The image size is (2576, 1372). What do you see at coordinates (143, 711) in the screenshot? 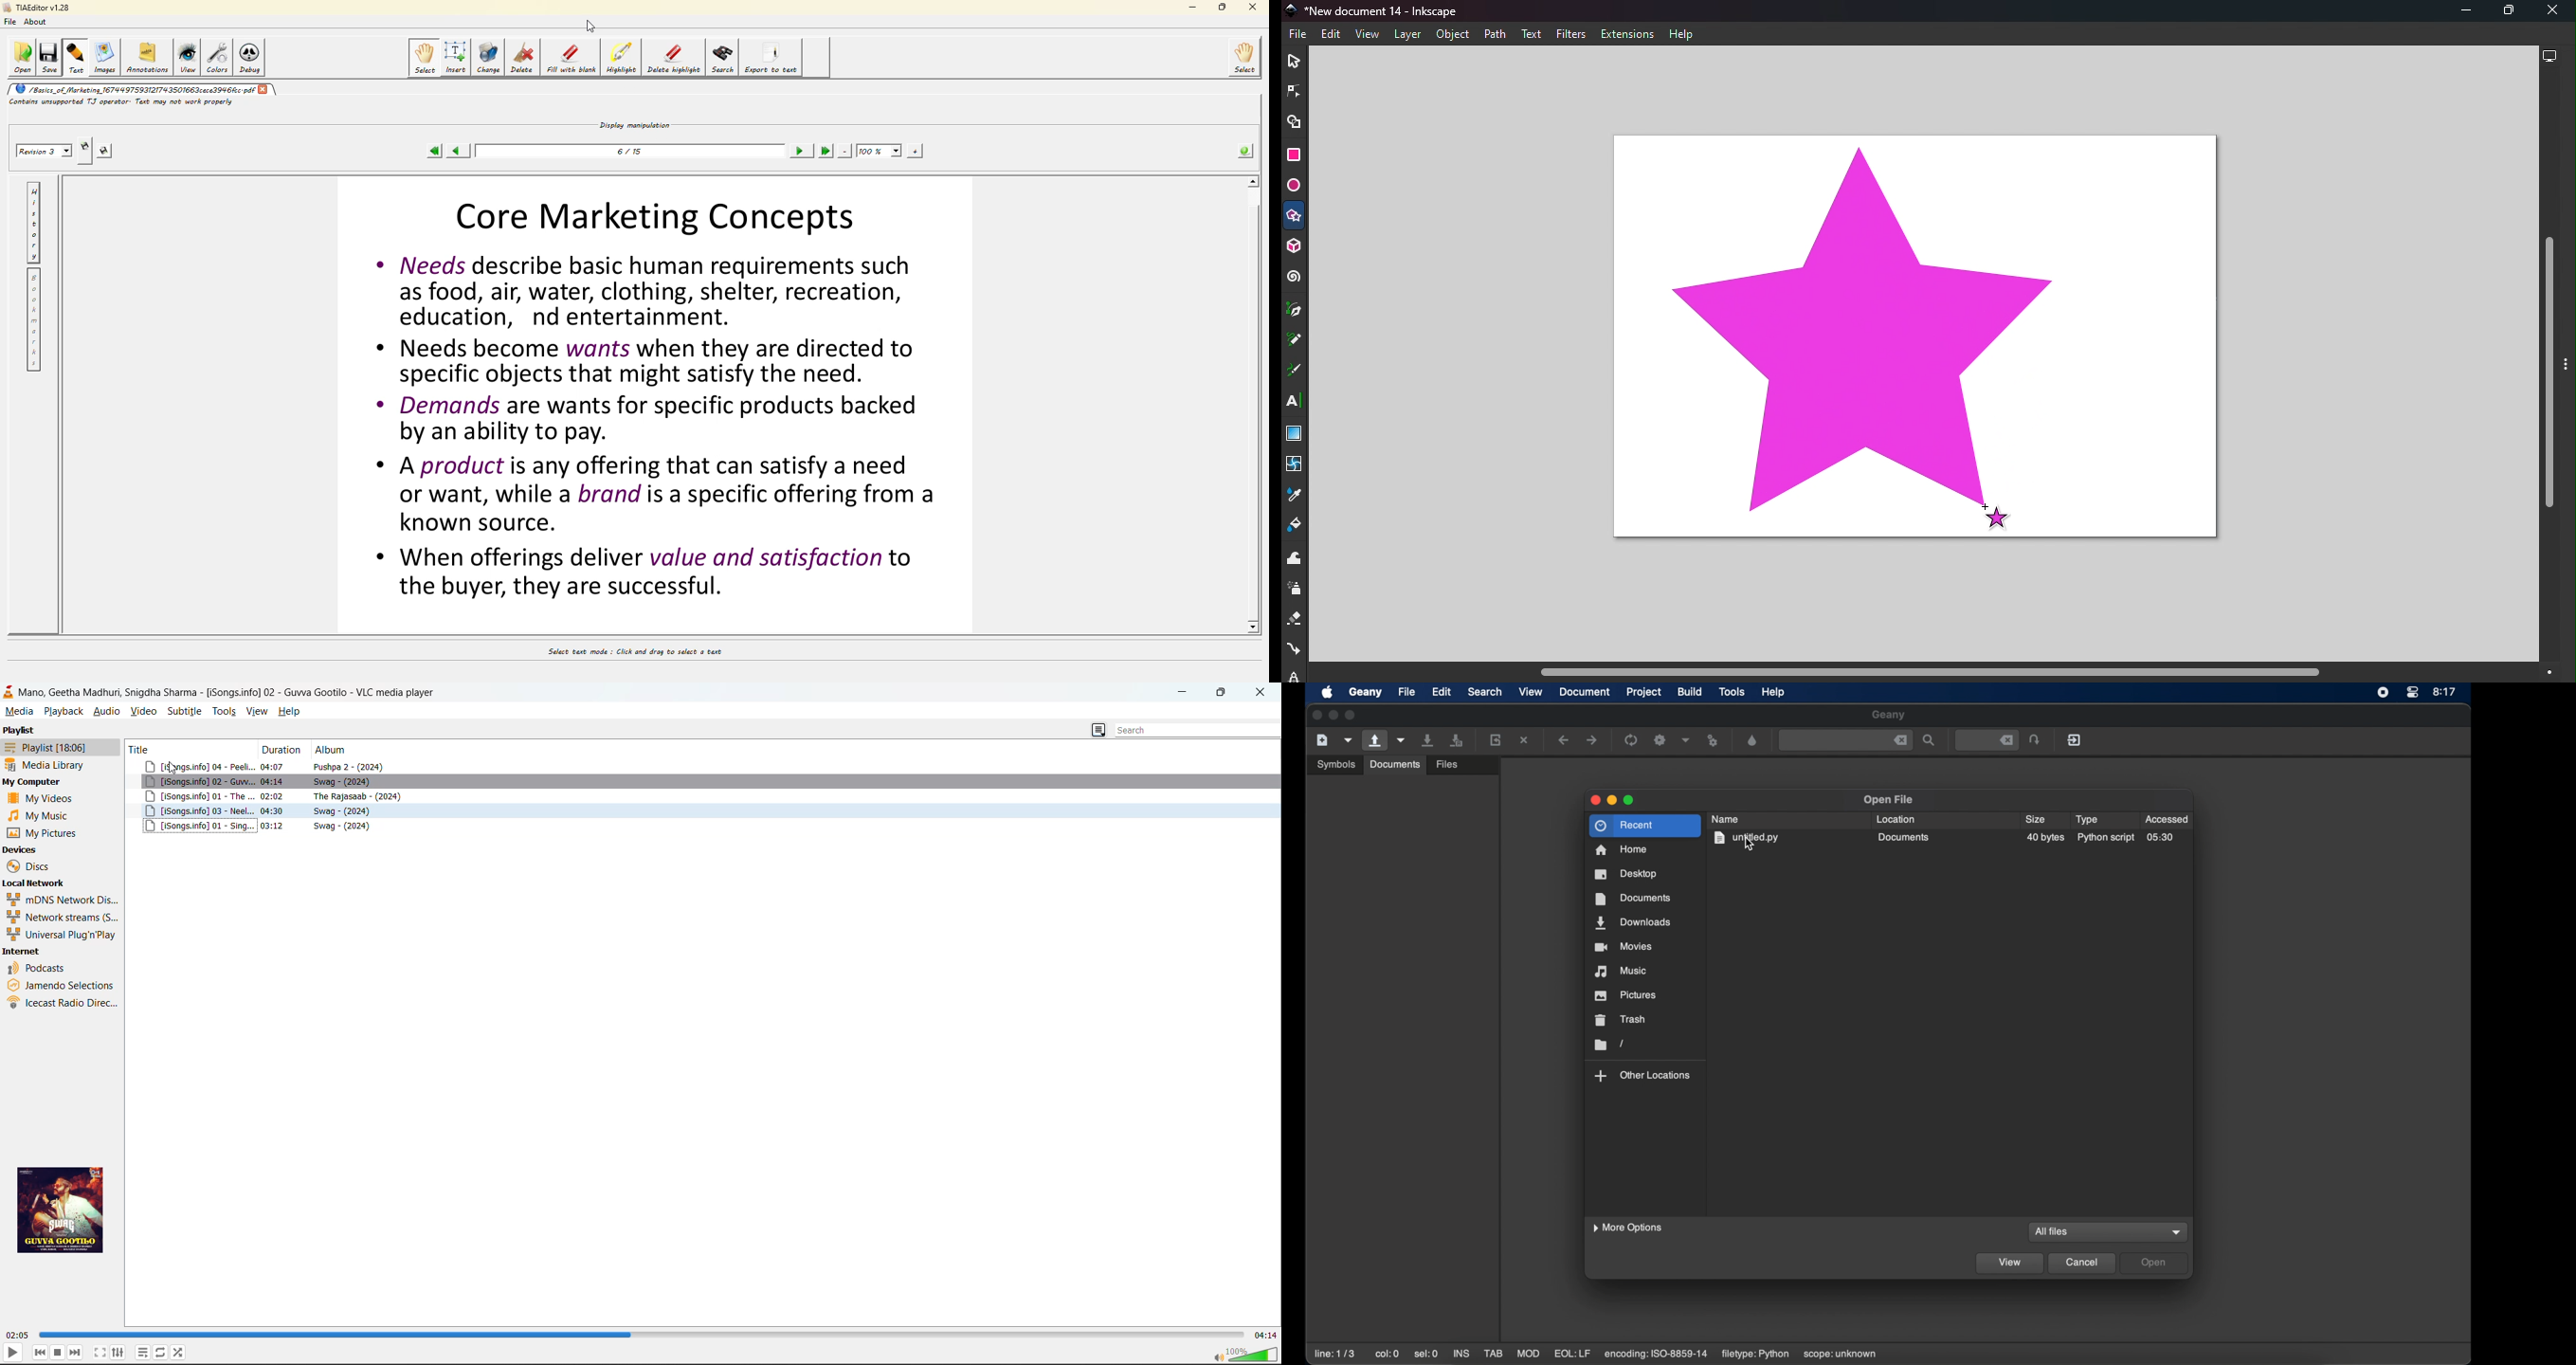
I see `video` at bounding box center [143, 711].